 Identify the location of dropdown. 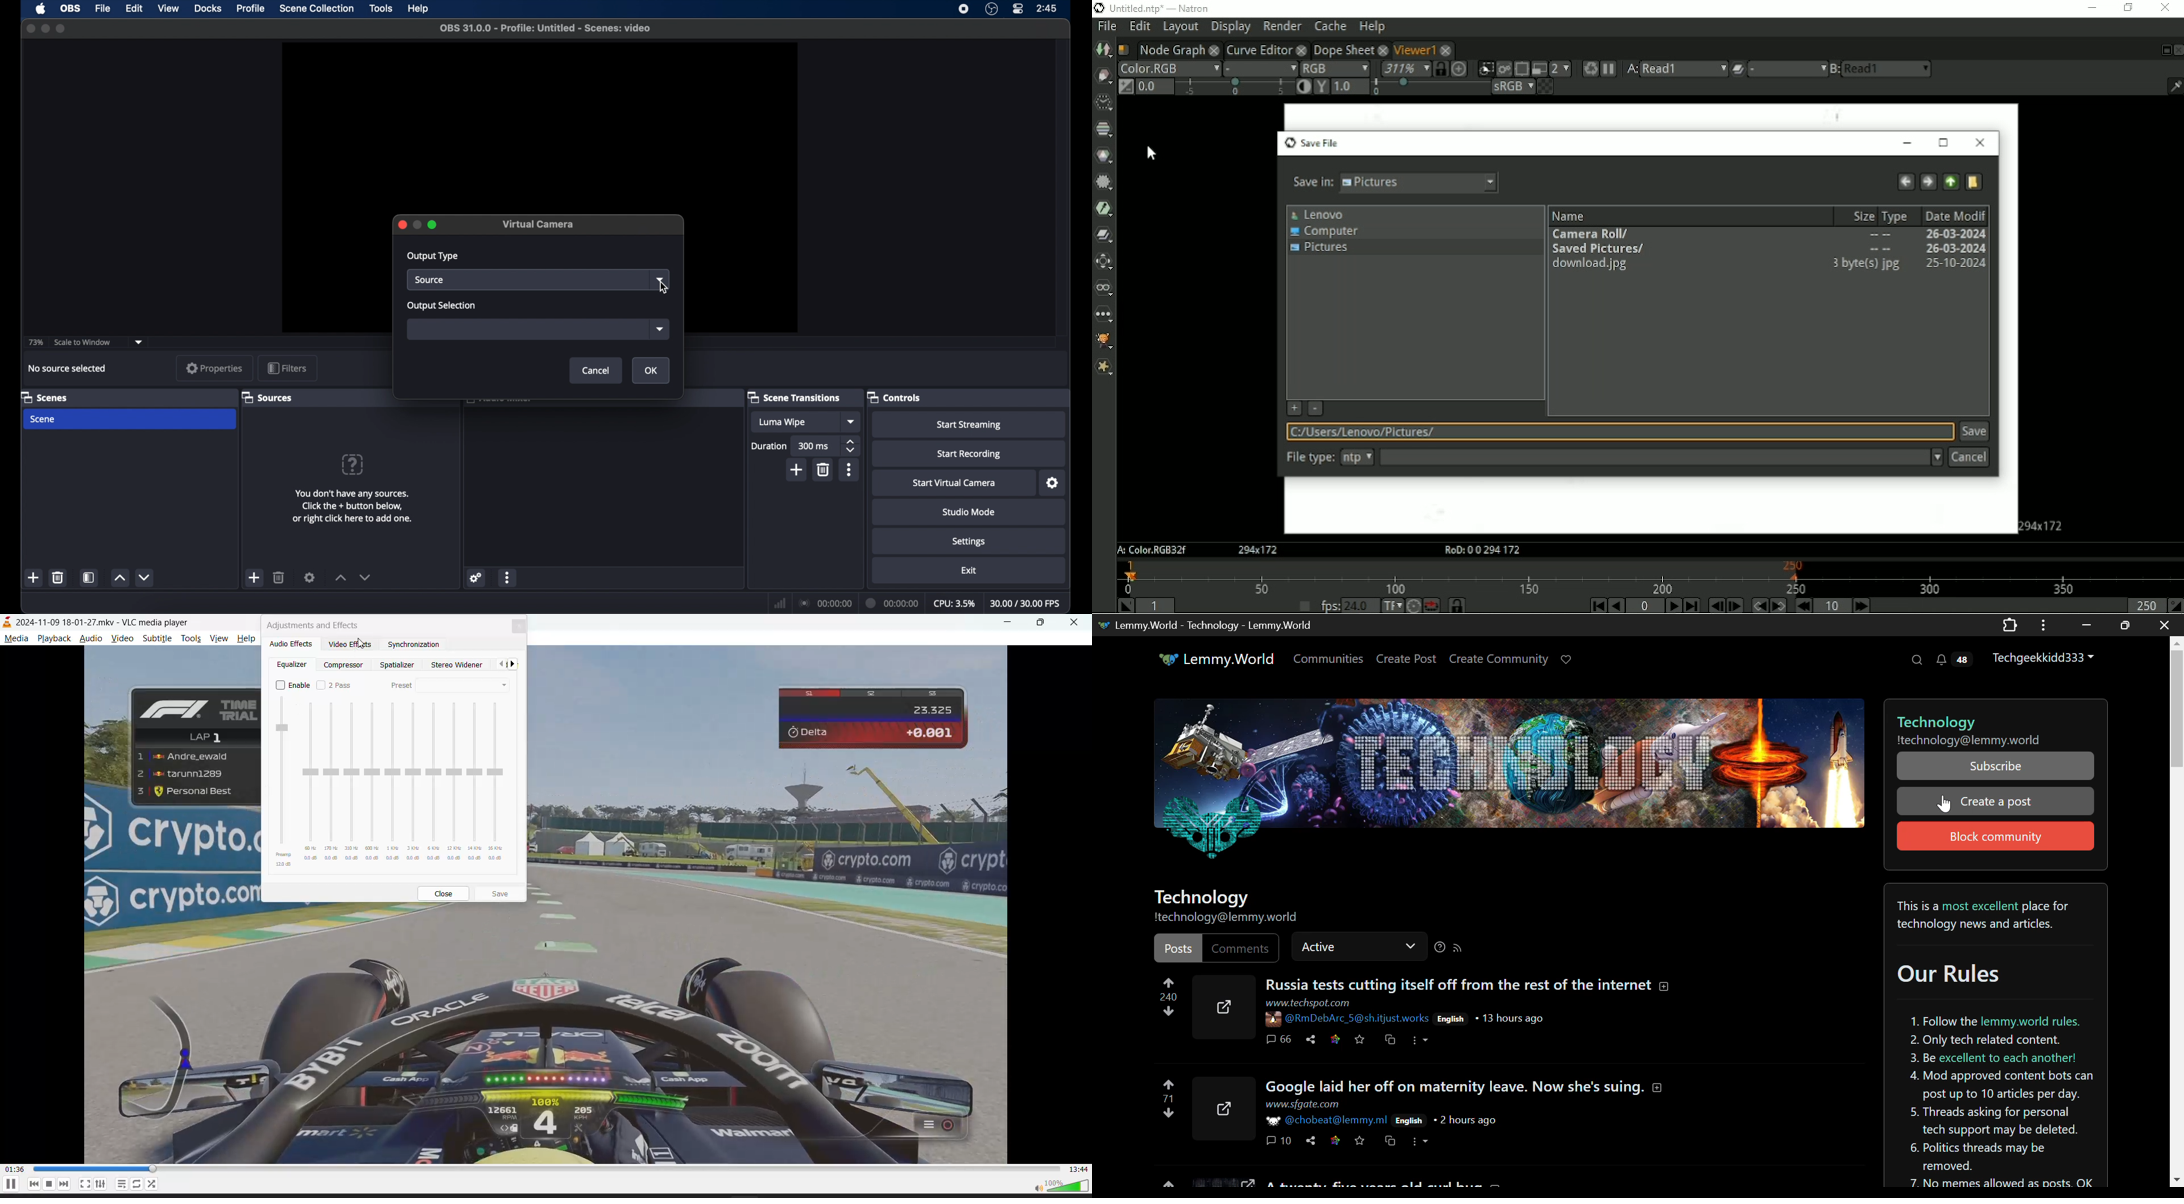
(852, 421).